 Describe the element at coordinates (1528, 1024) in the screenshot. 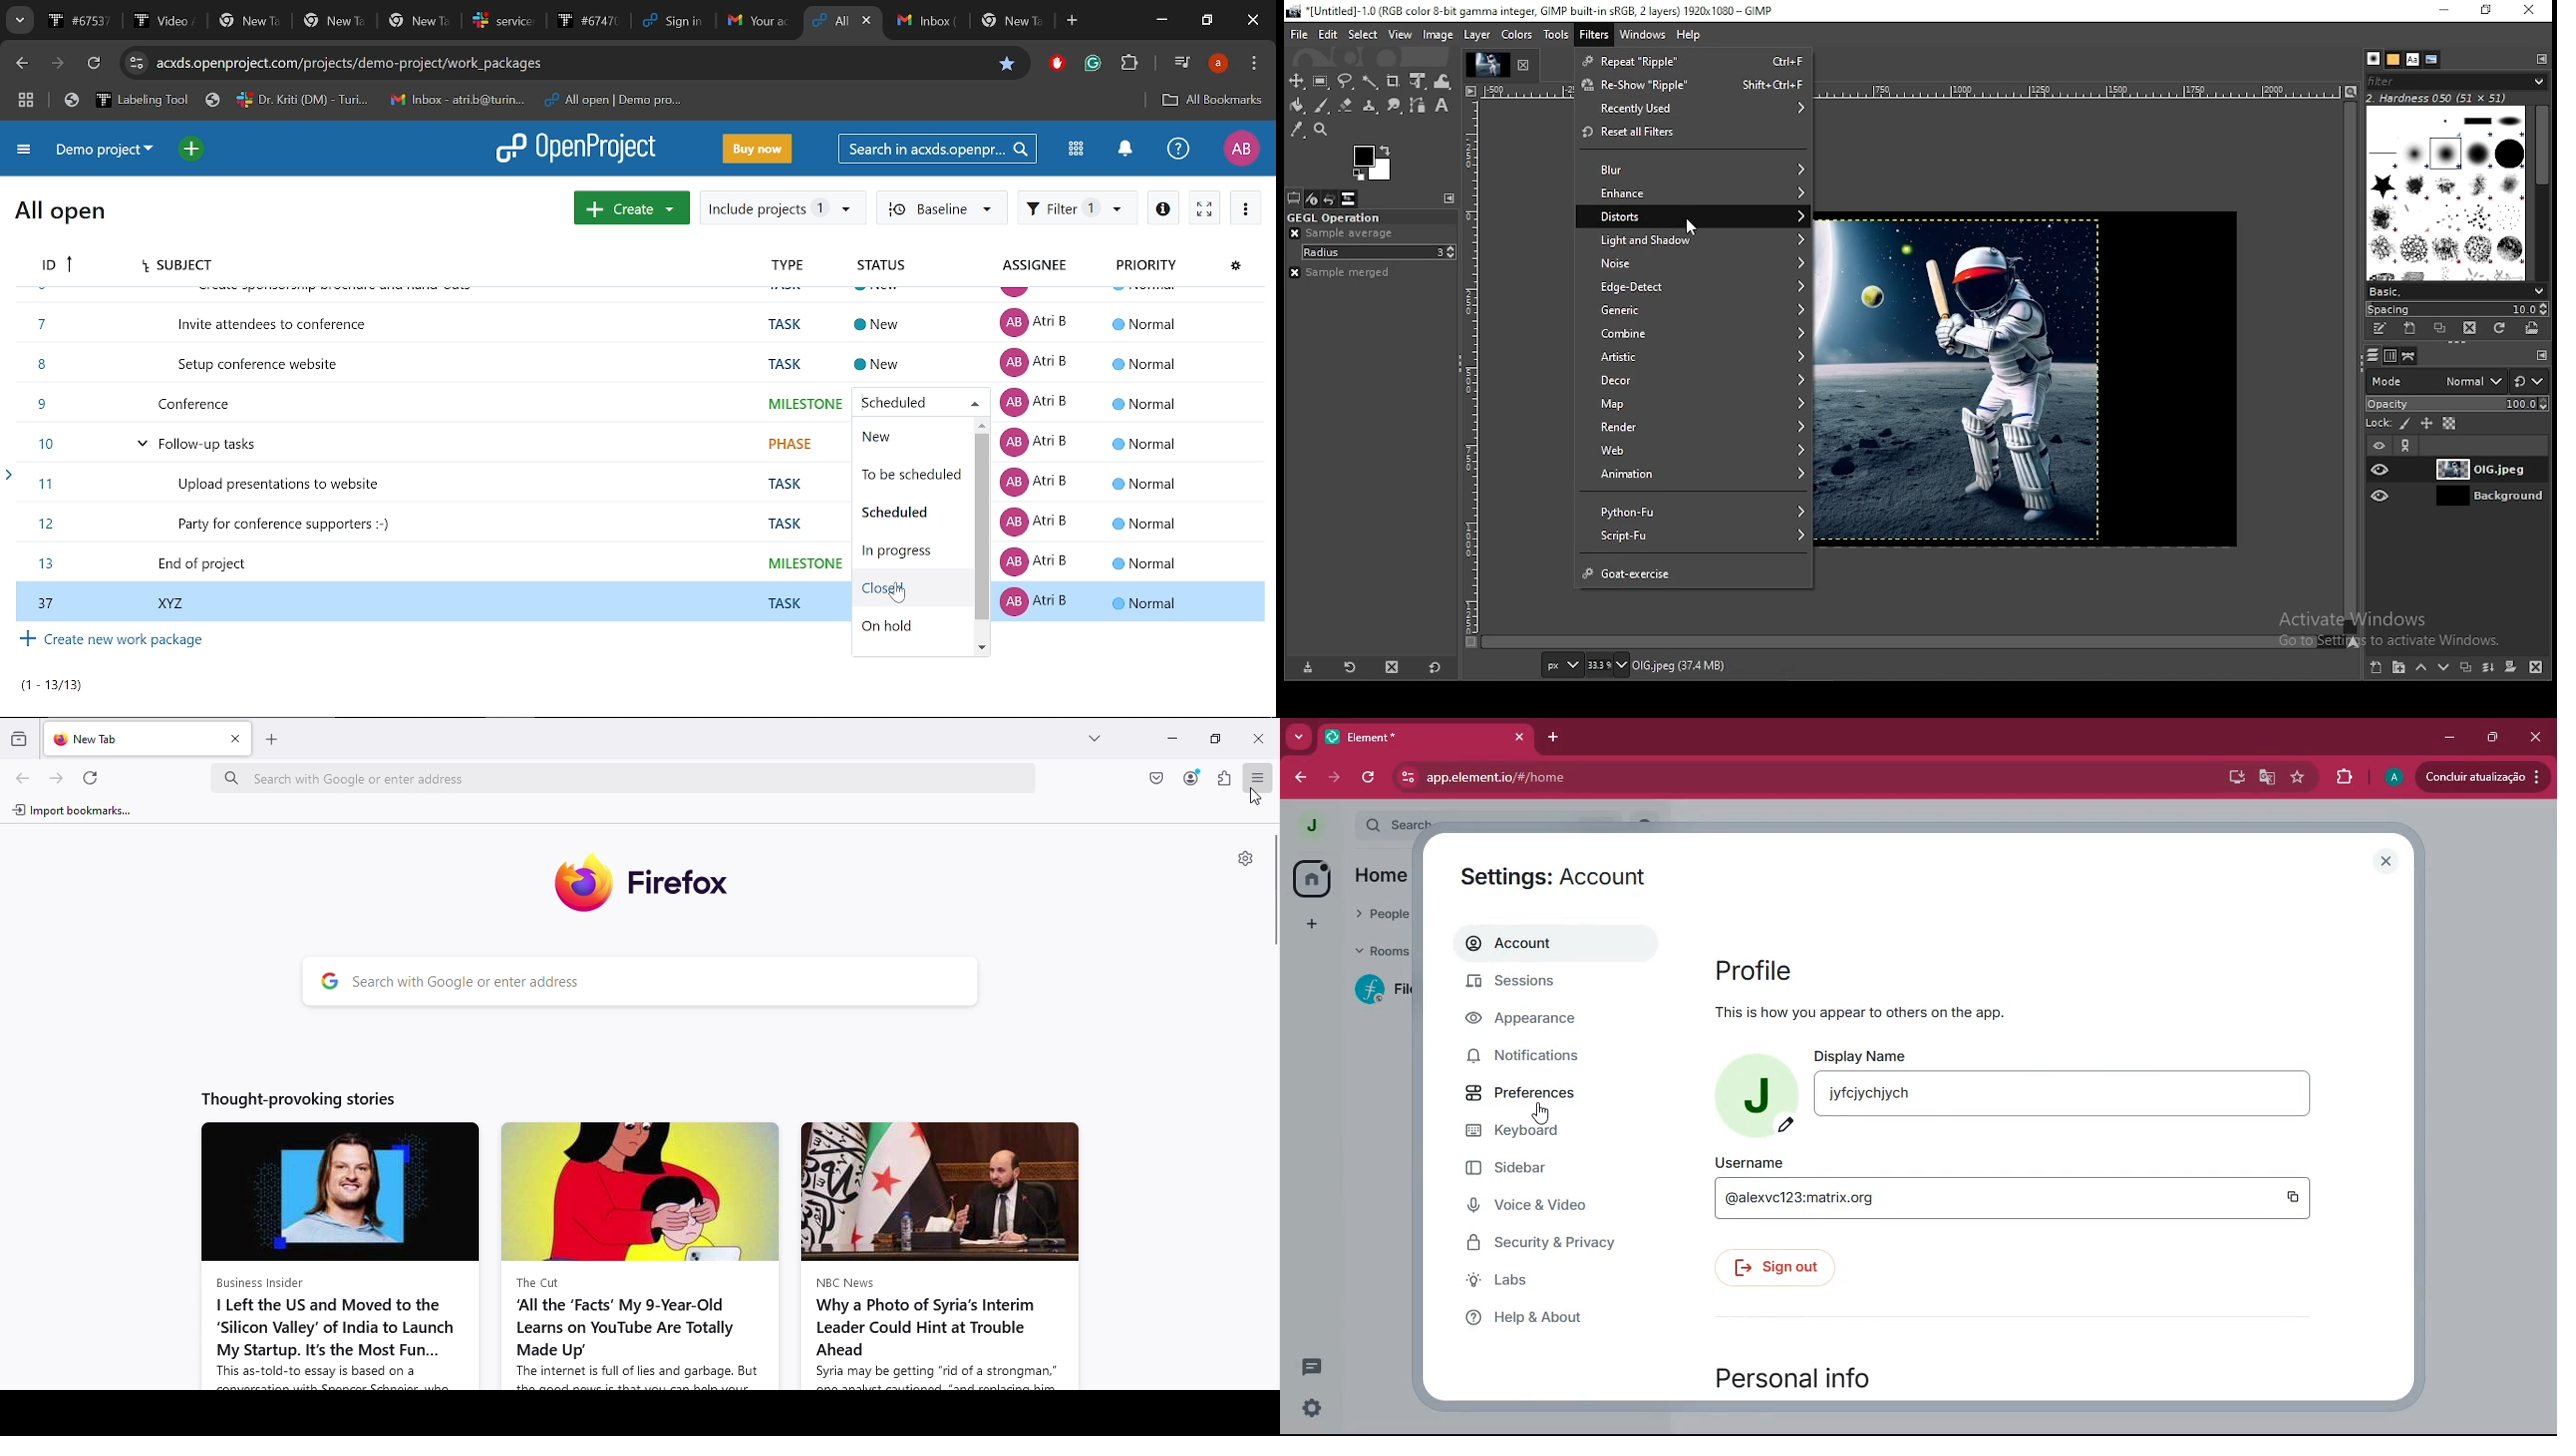

I see `Appearance` at that location.